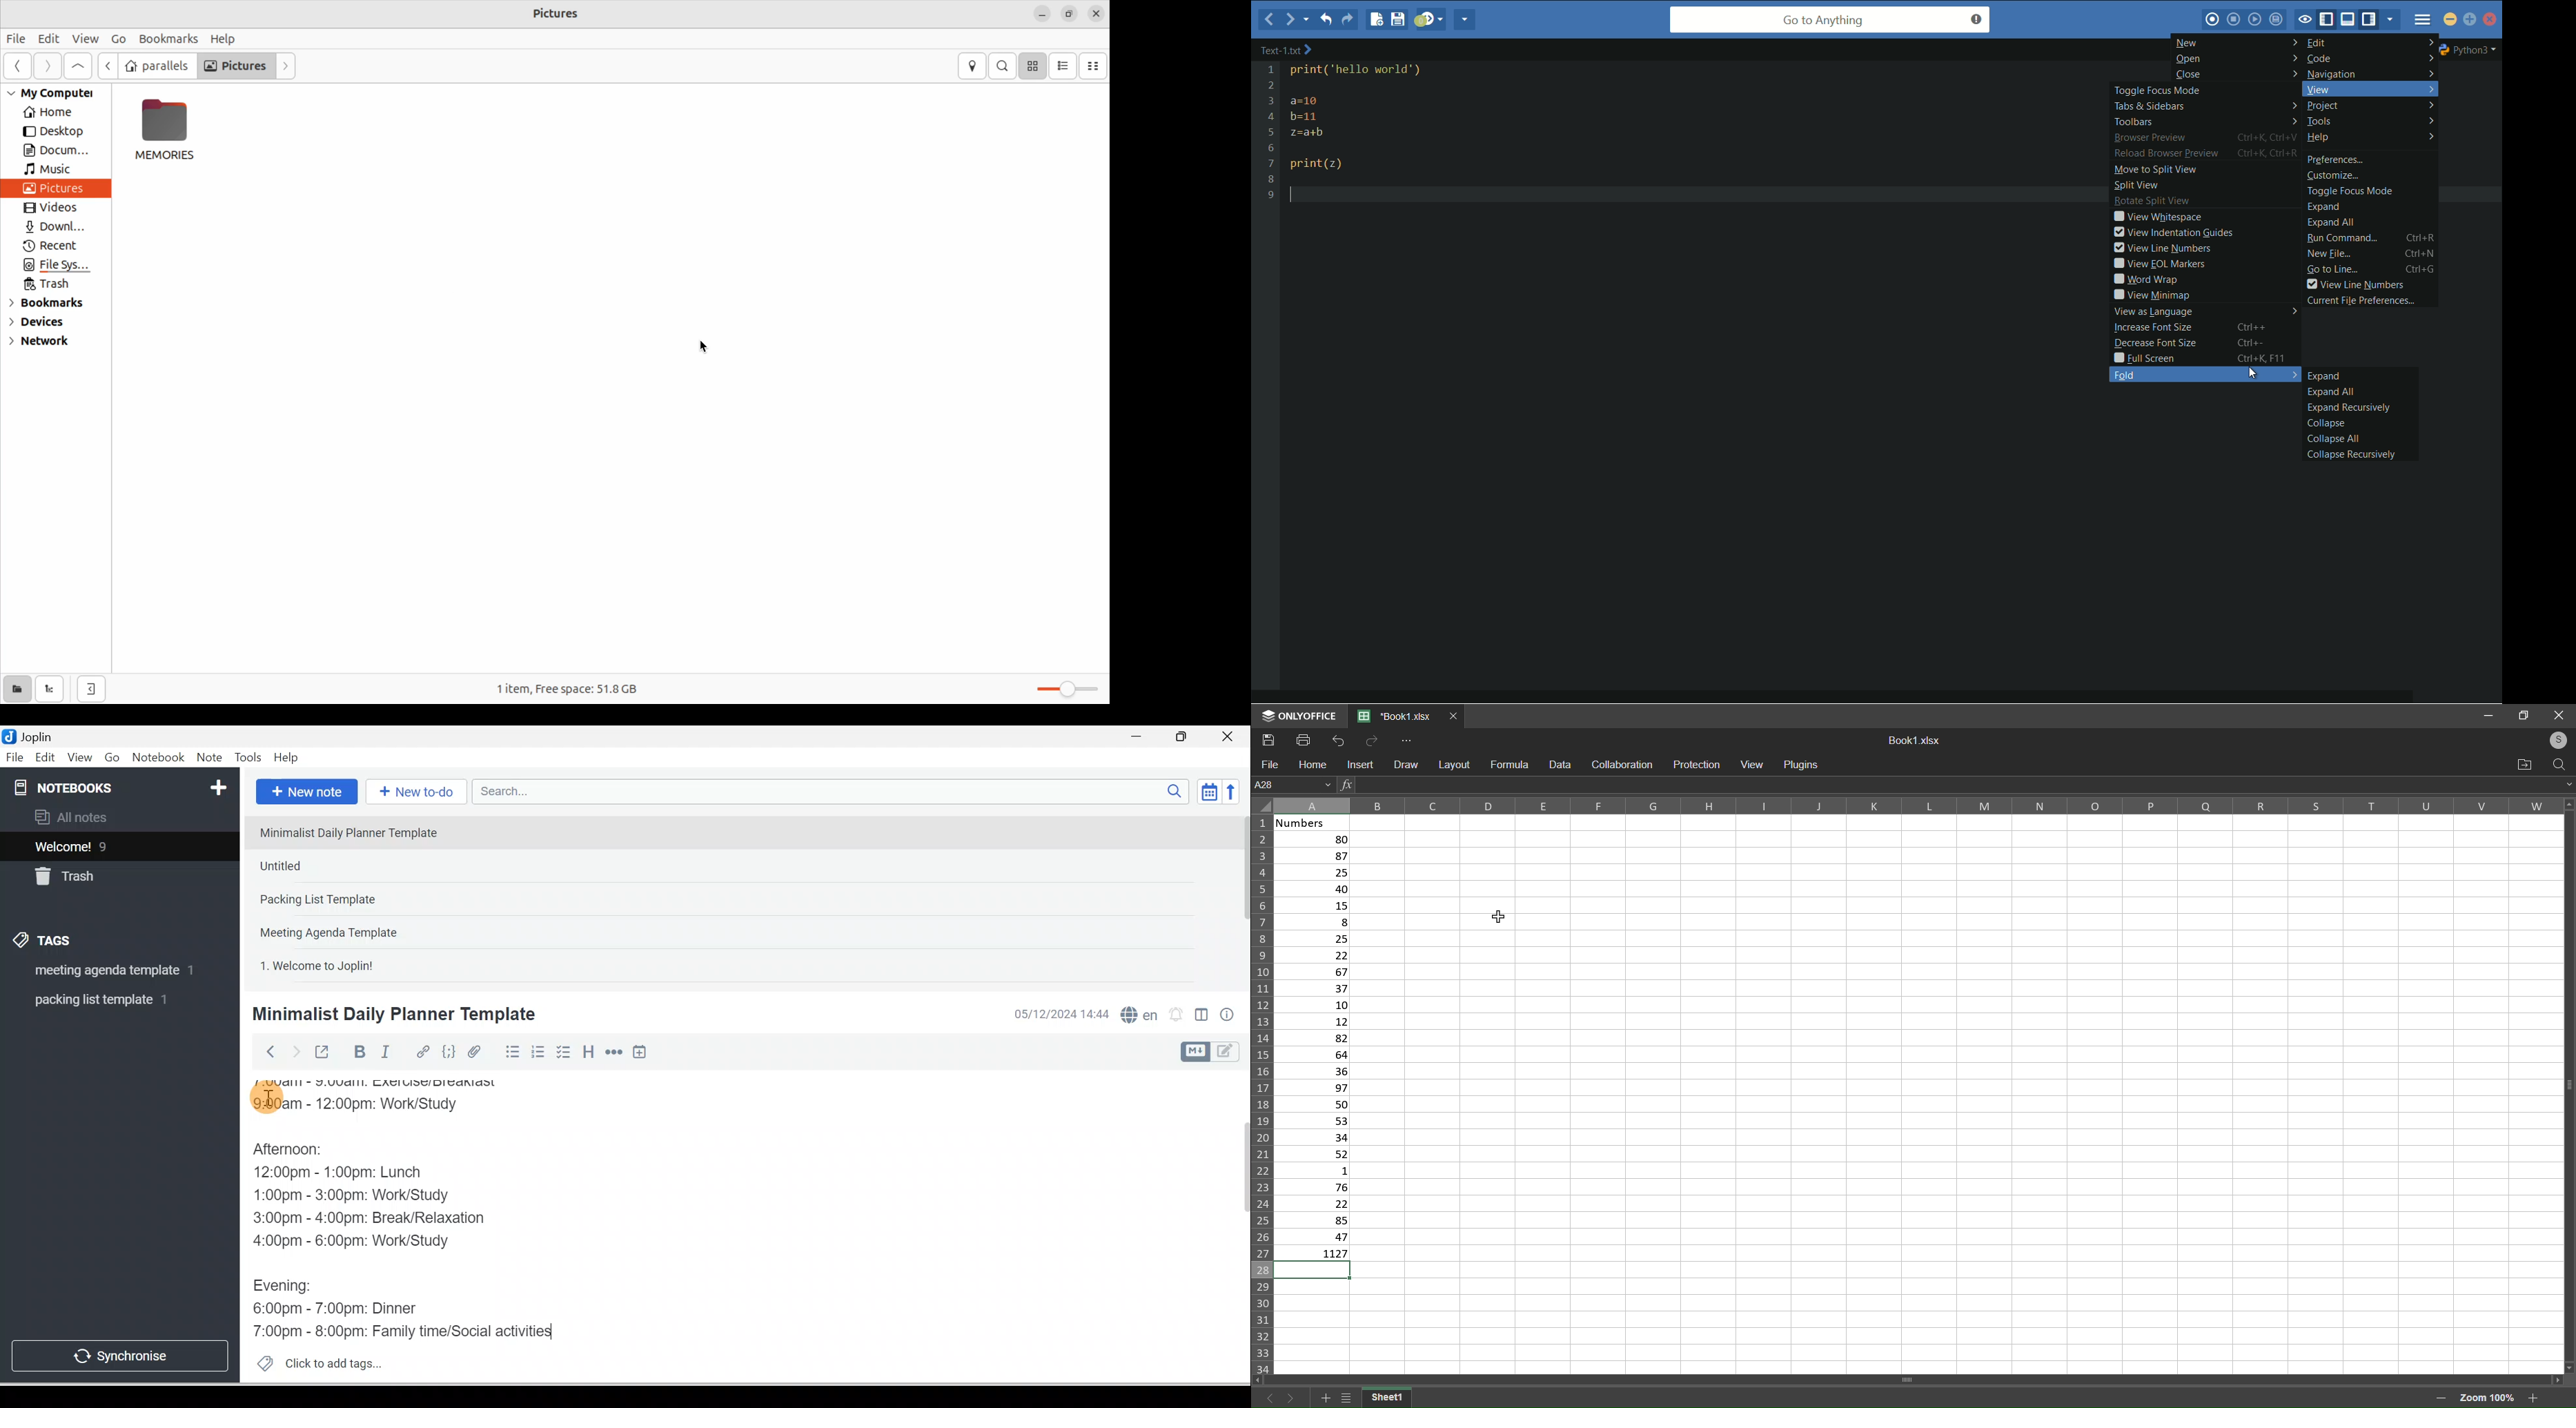  What do you see at coordinates (265, 1051) in the screenshot?
I see `Back` at bounding box center [265, 1051].